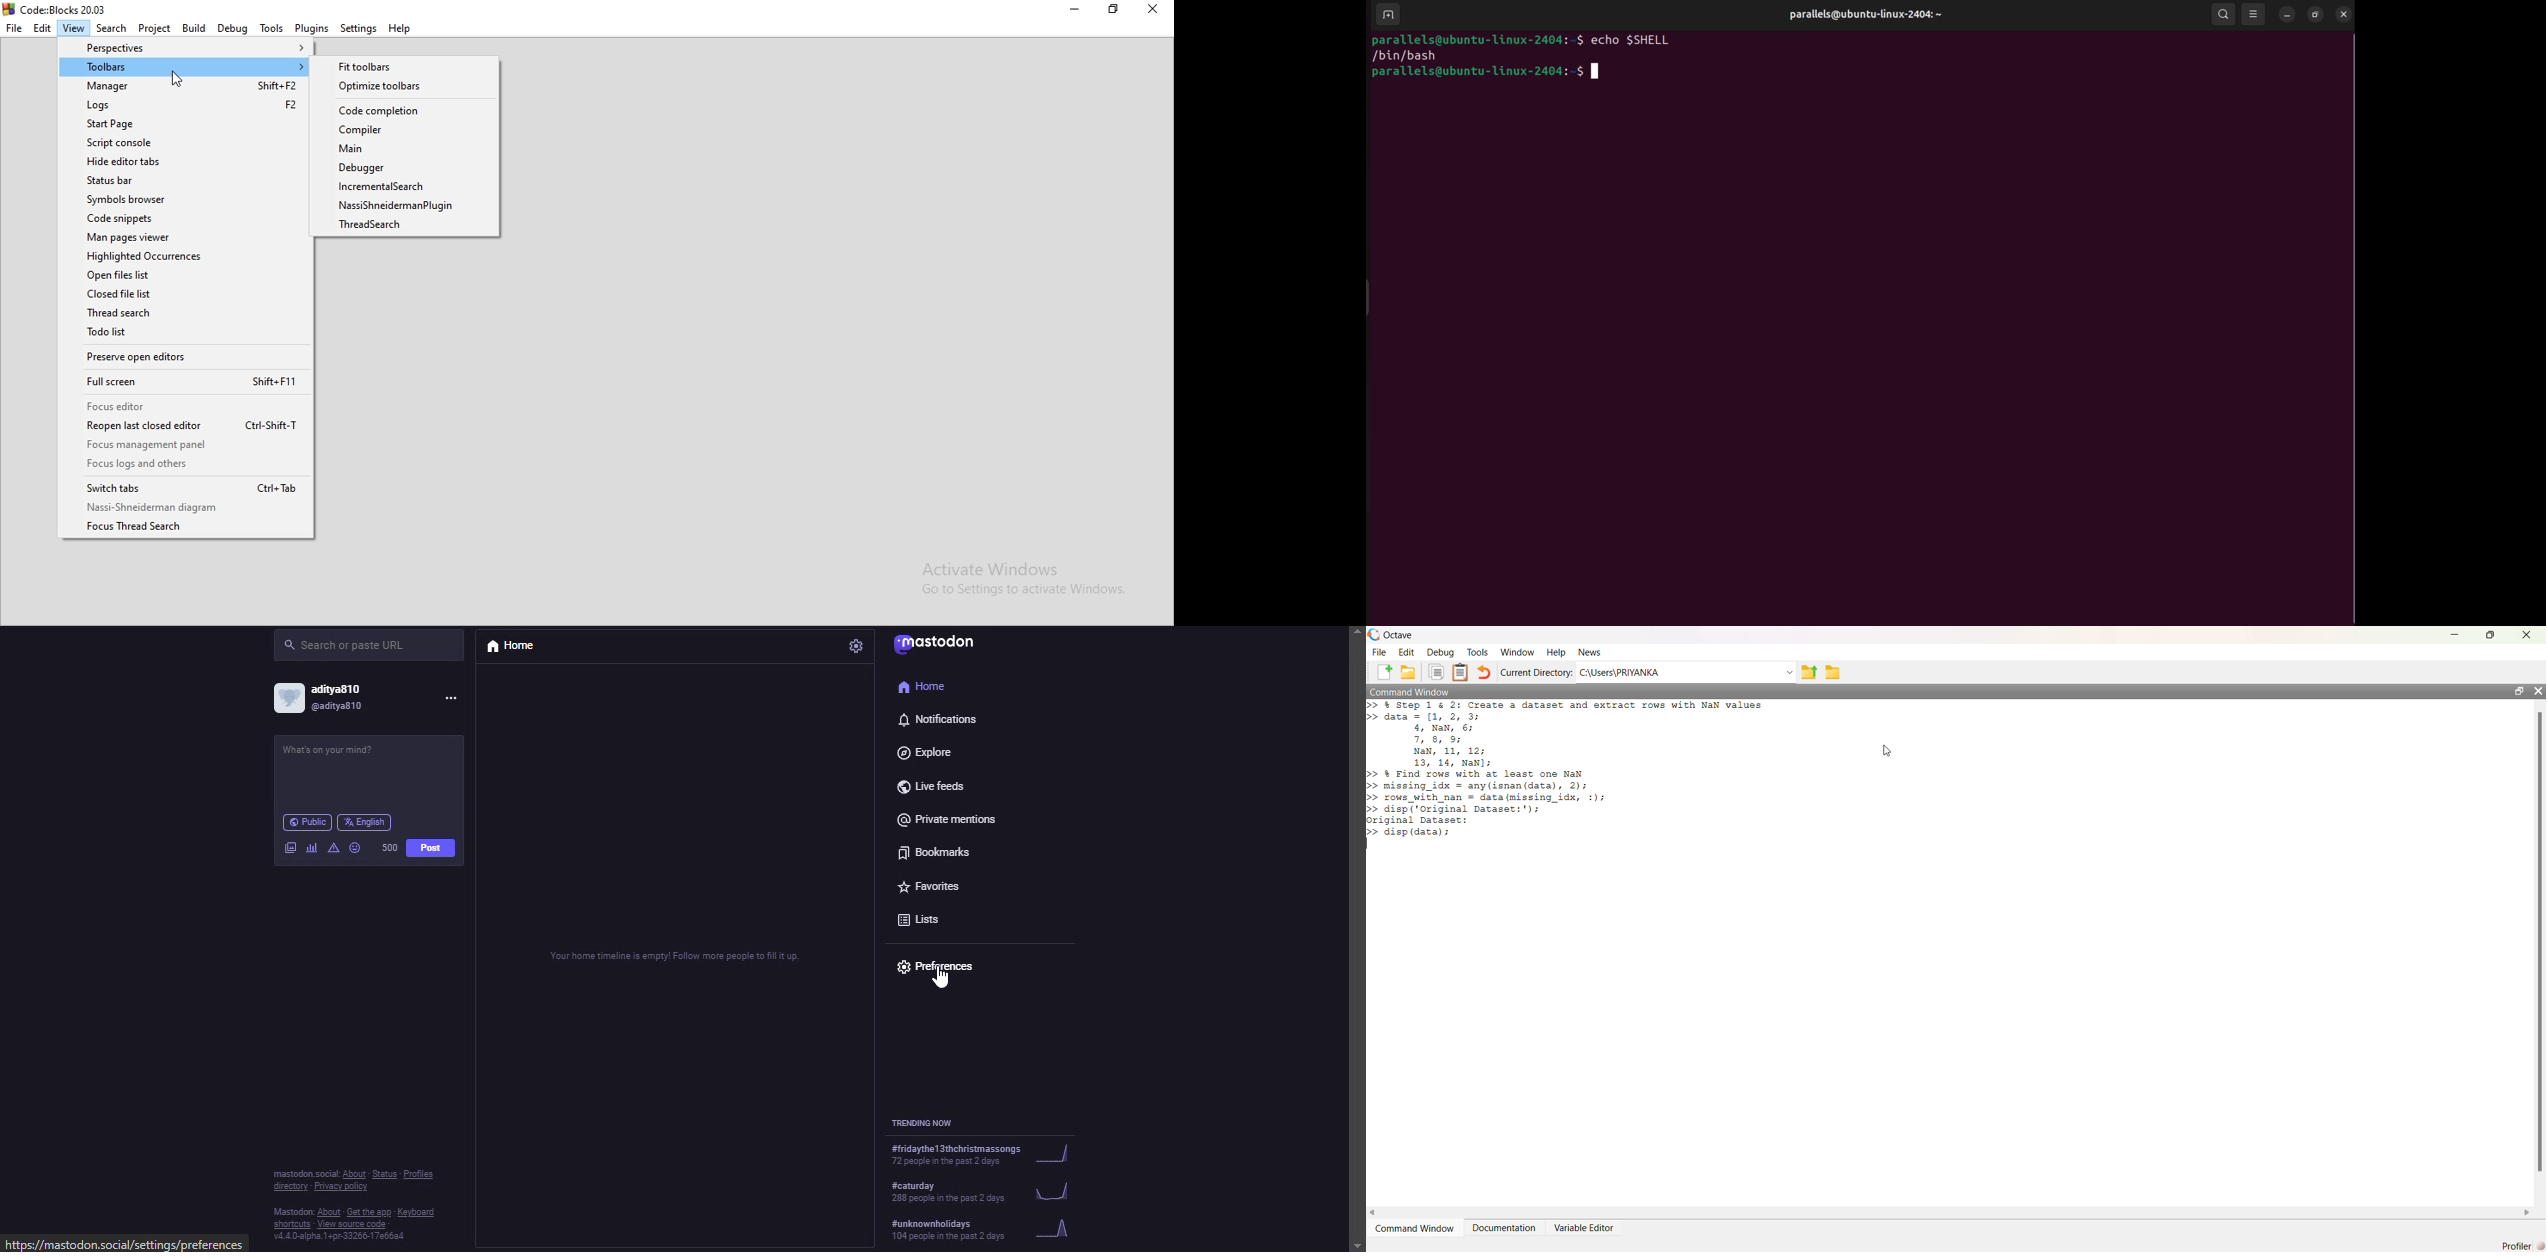 The height and width of the screenshot is (1260, 2548). Describe the element at coordinates (446, 698) in the screenshot. I see `more` at that location.